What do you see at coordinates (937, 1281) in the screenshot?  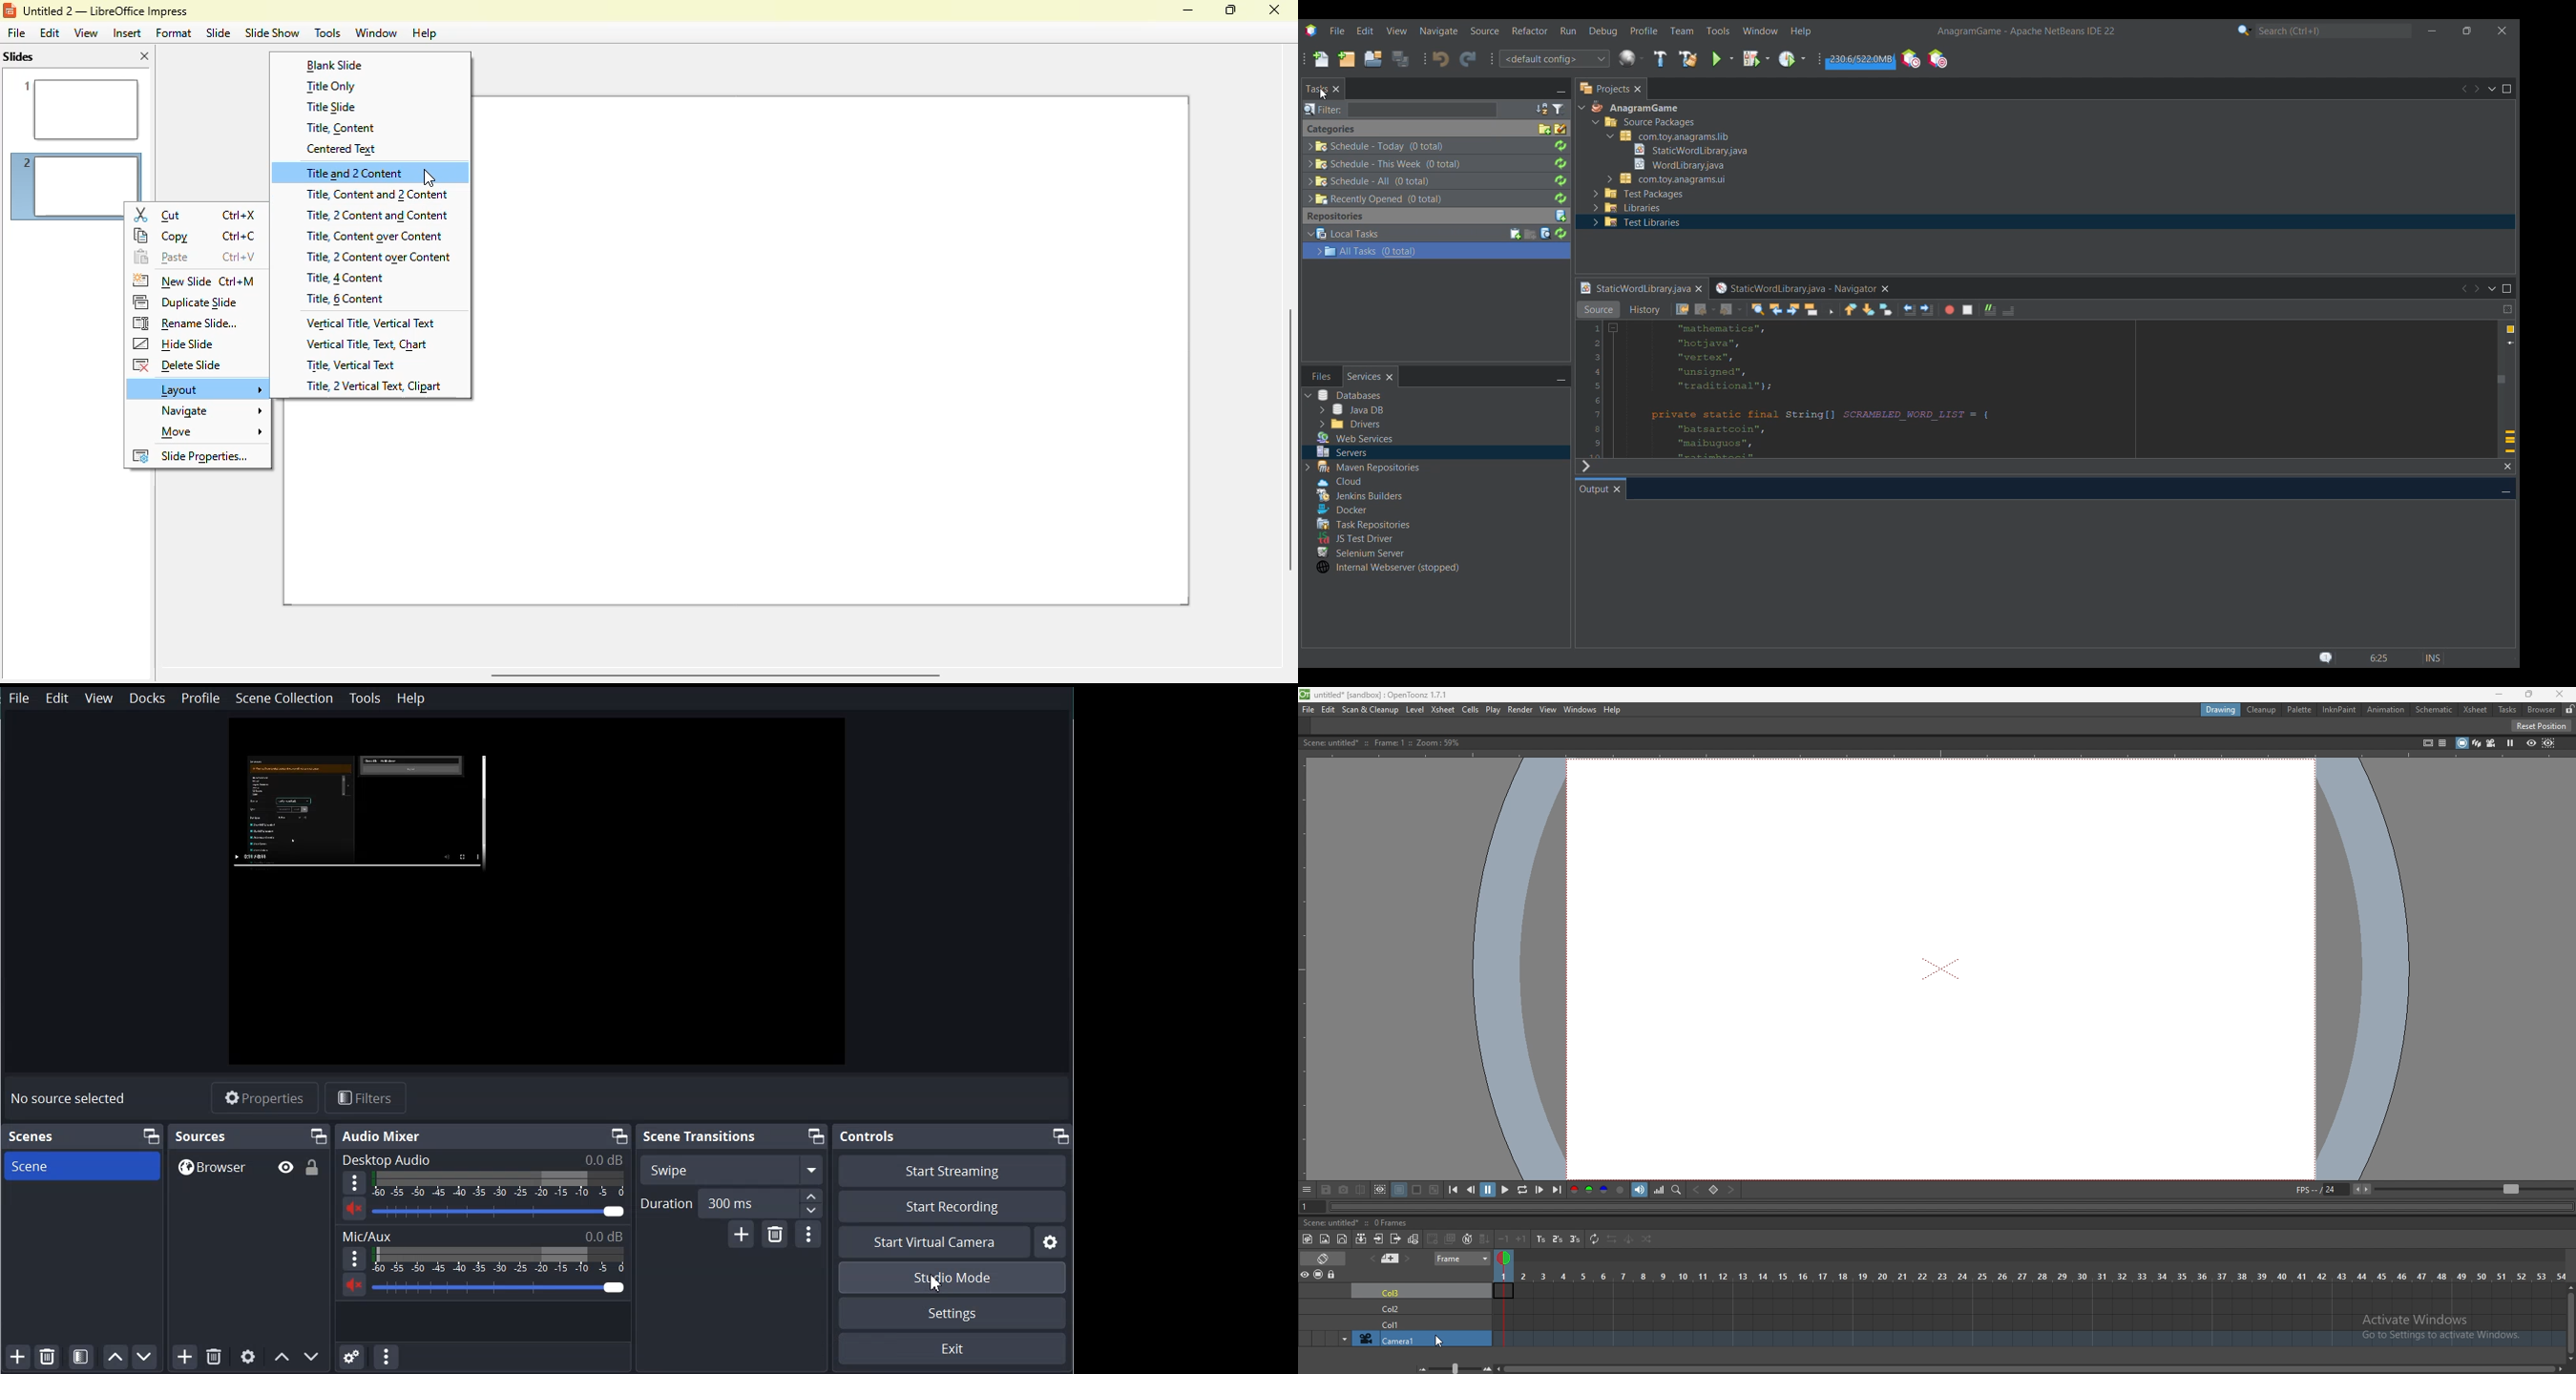 I see `Cursor` at bounding box center [937, 1281].